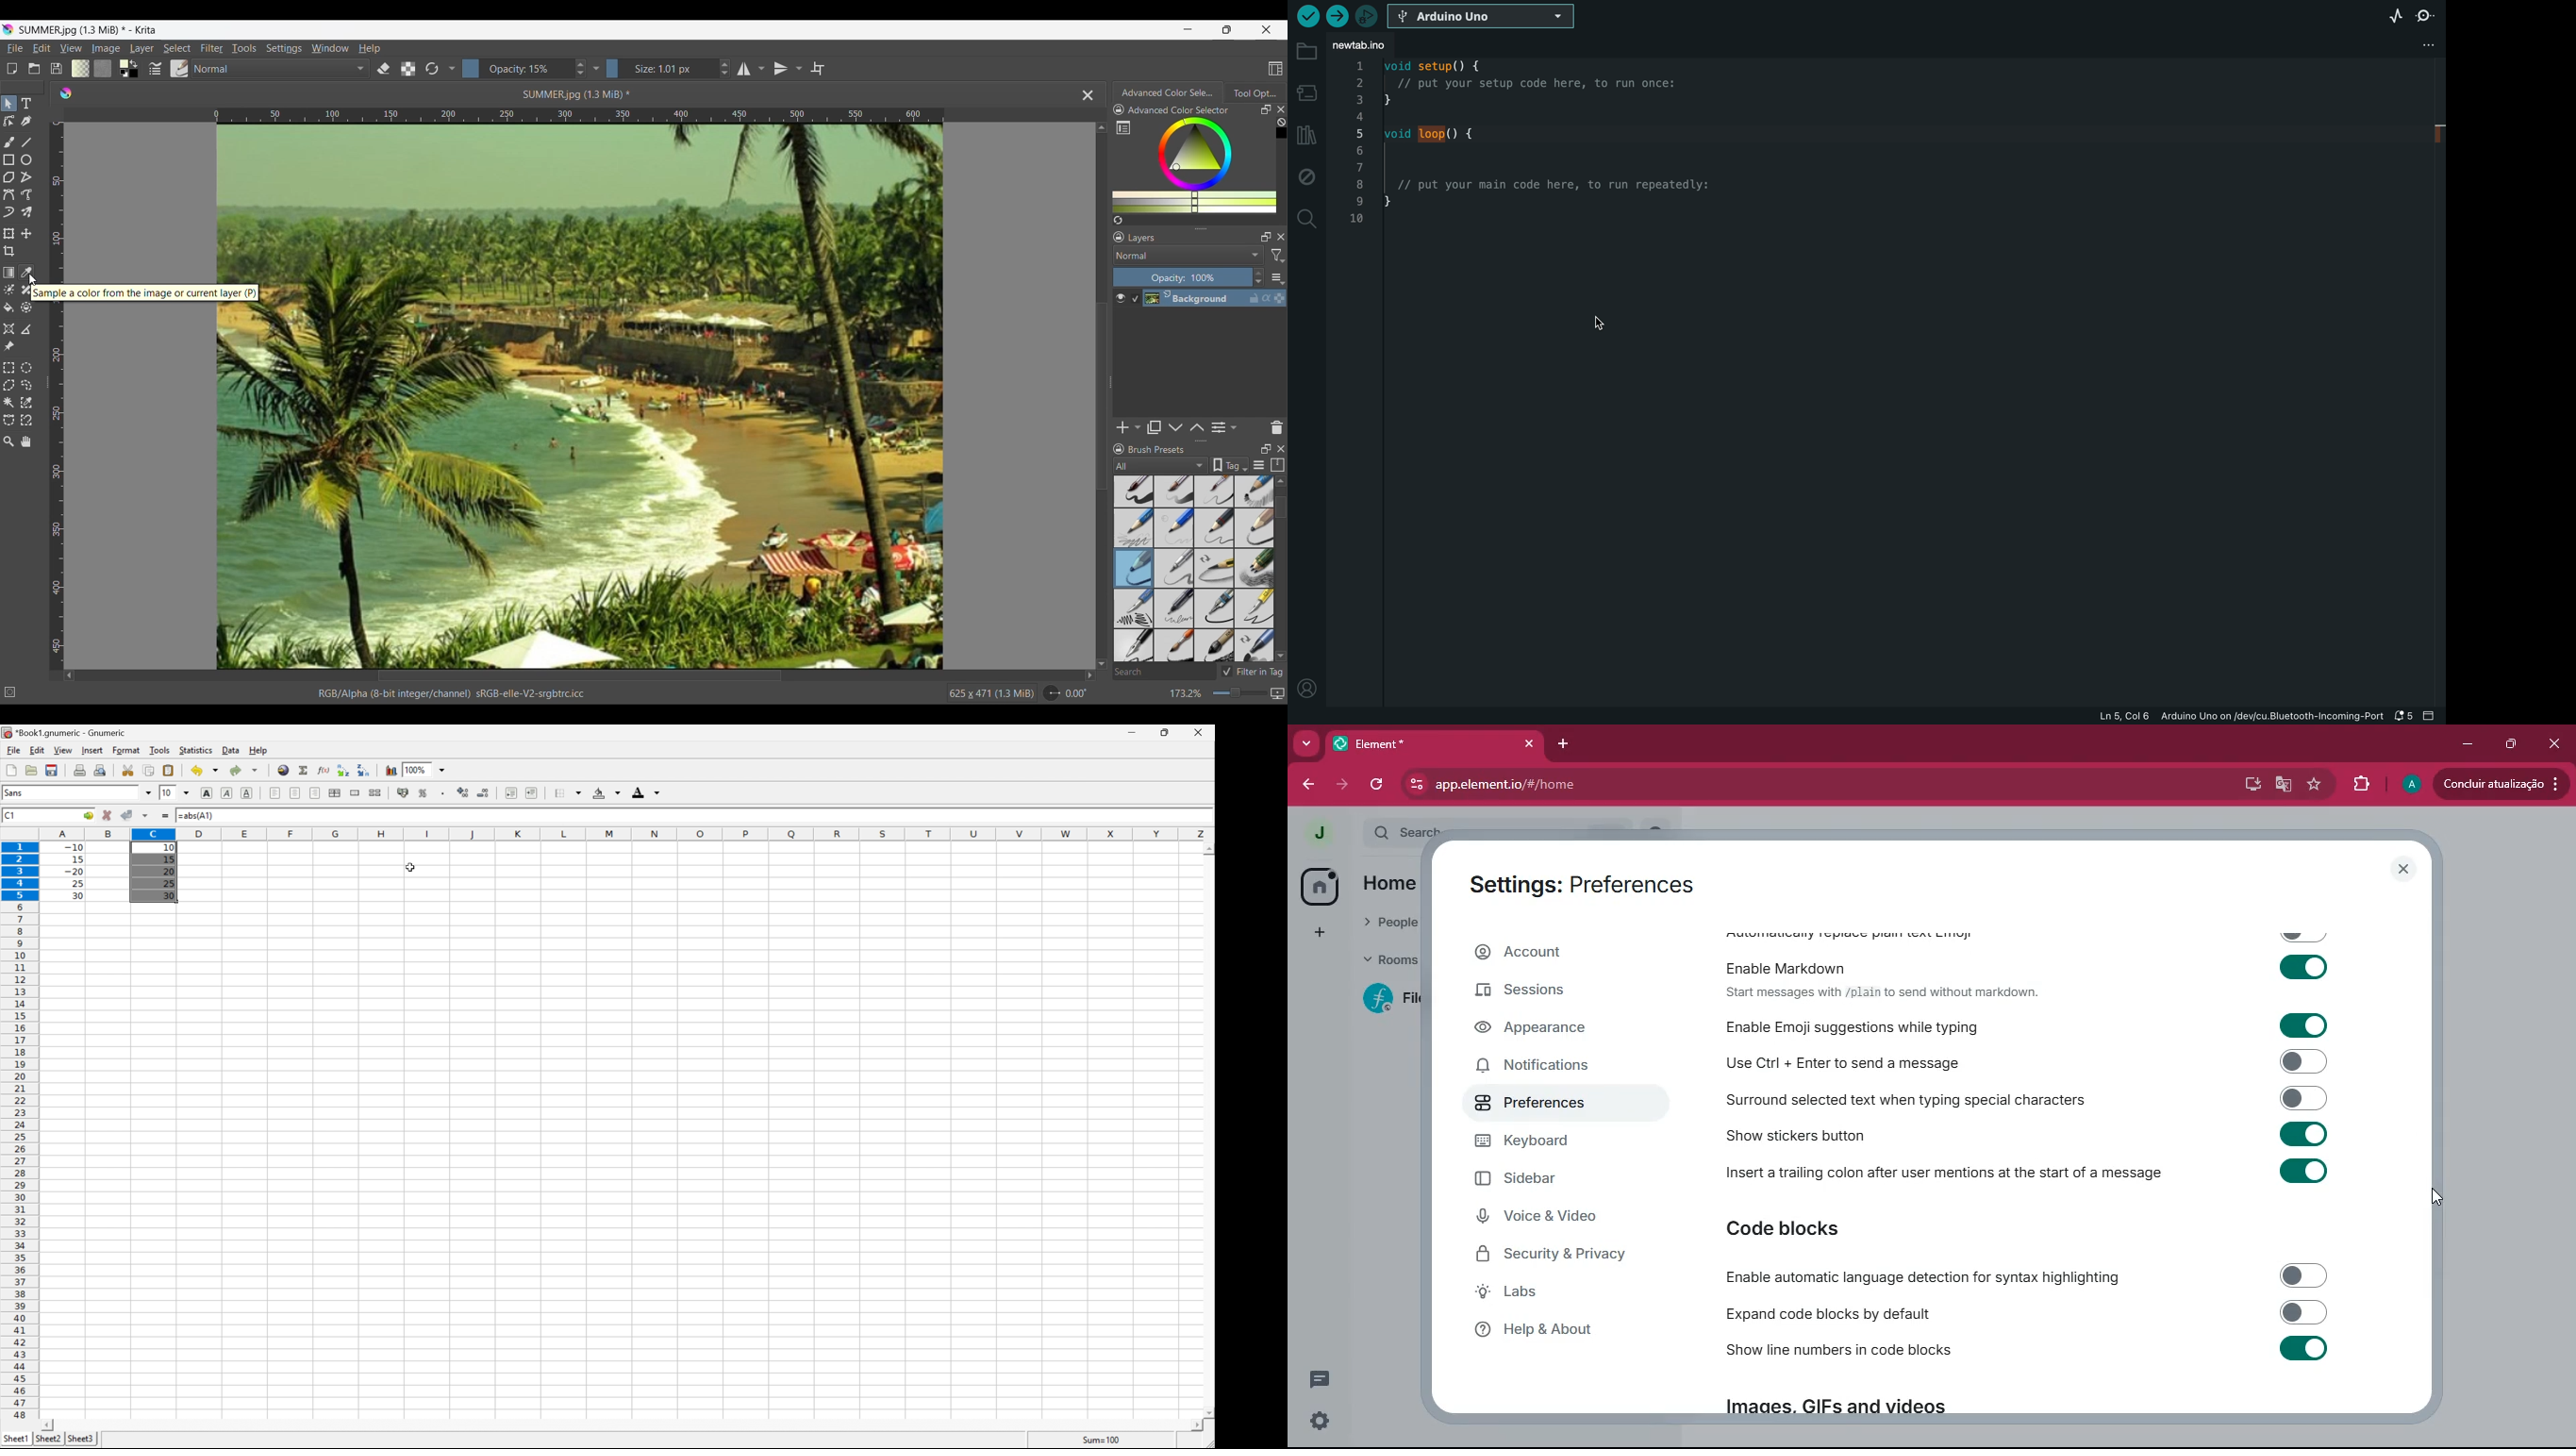  What do you see at coordinates (1278, 465) in the screenshot?
I see `Storage resources` at bounding box center [1278, 465].